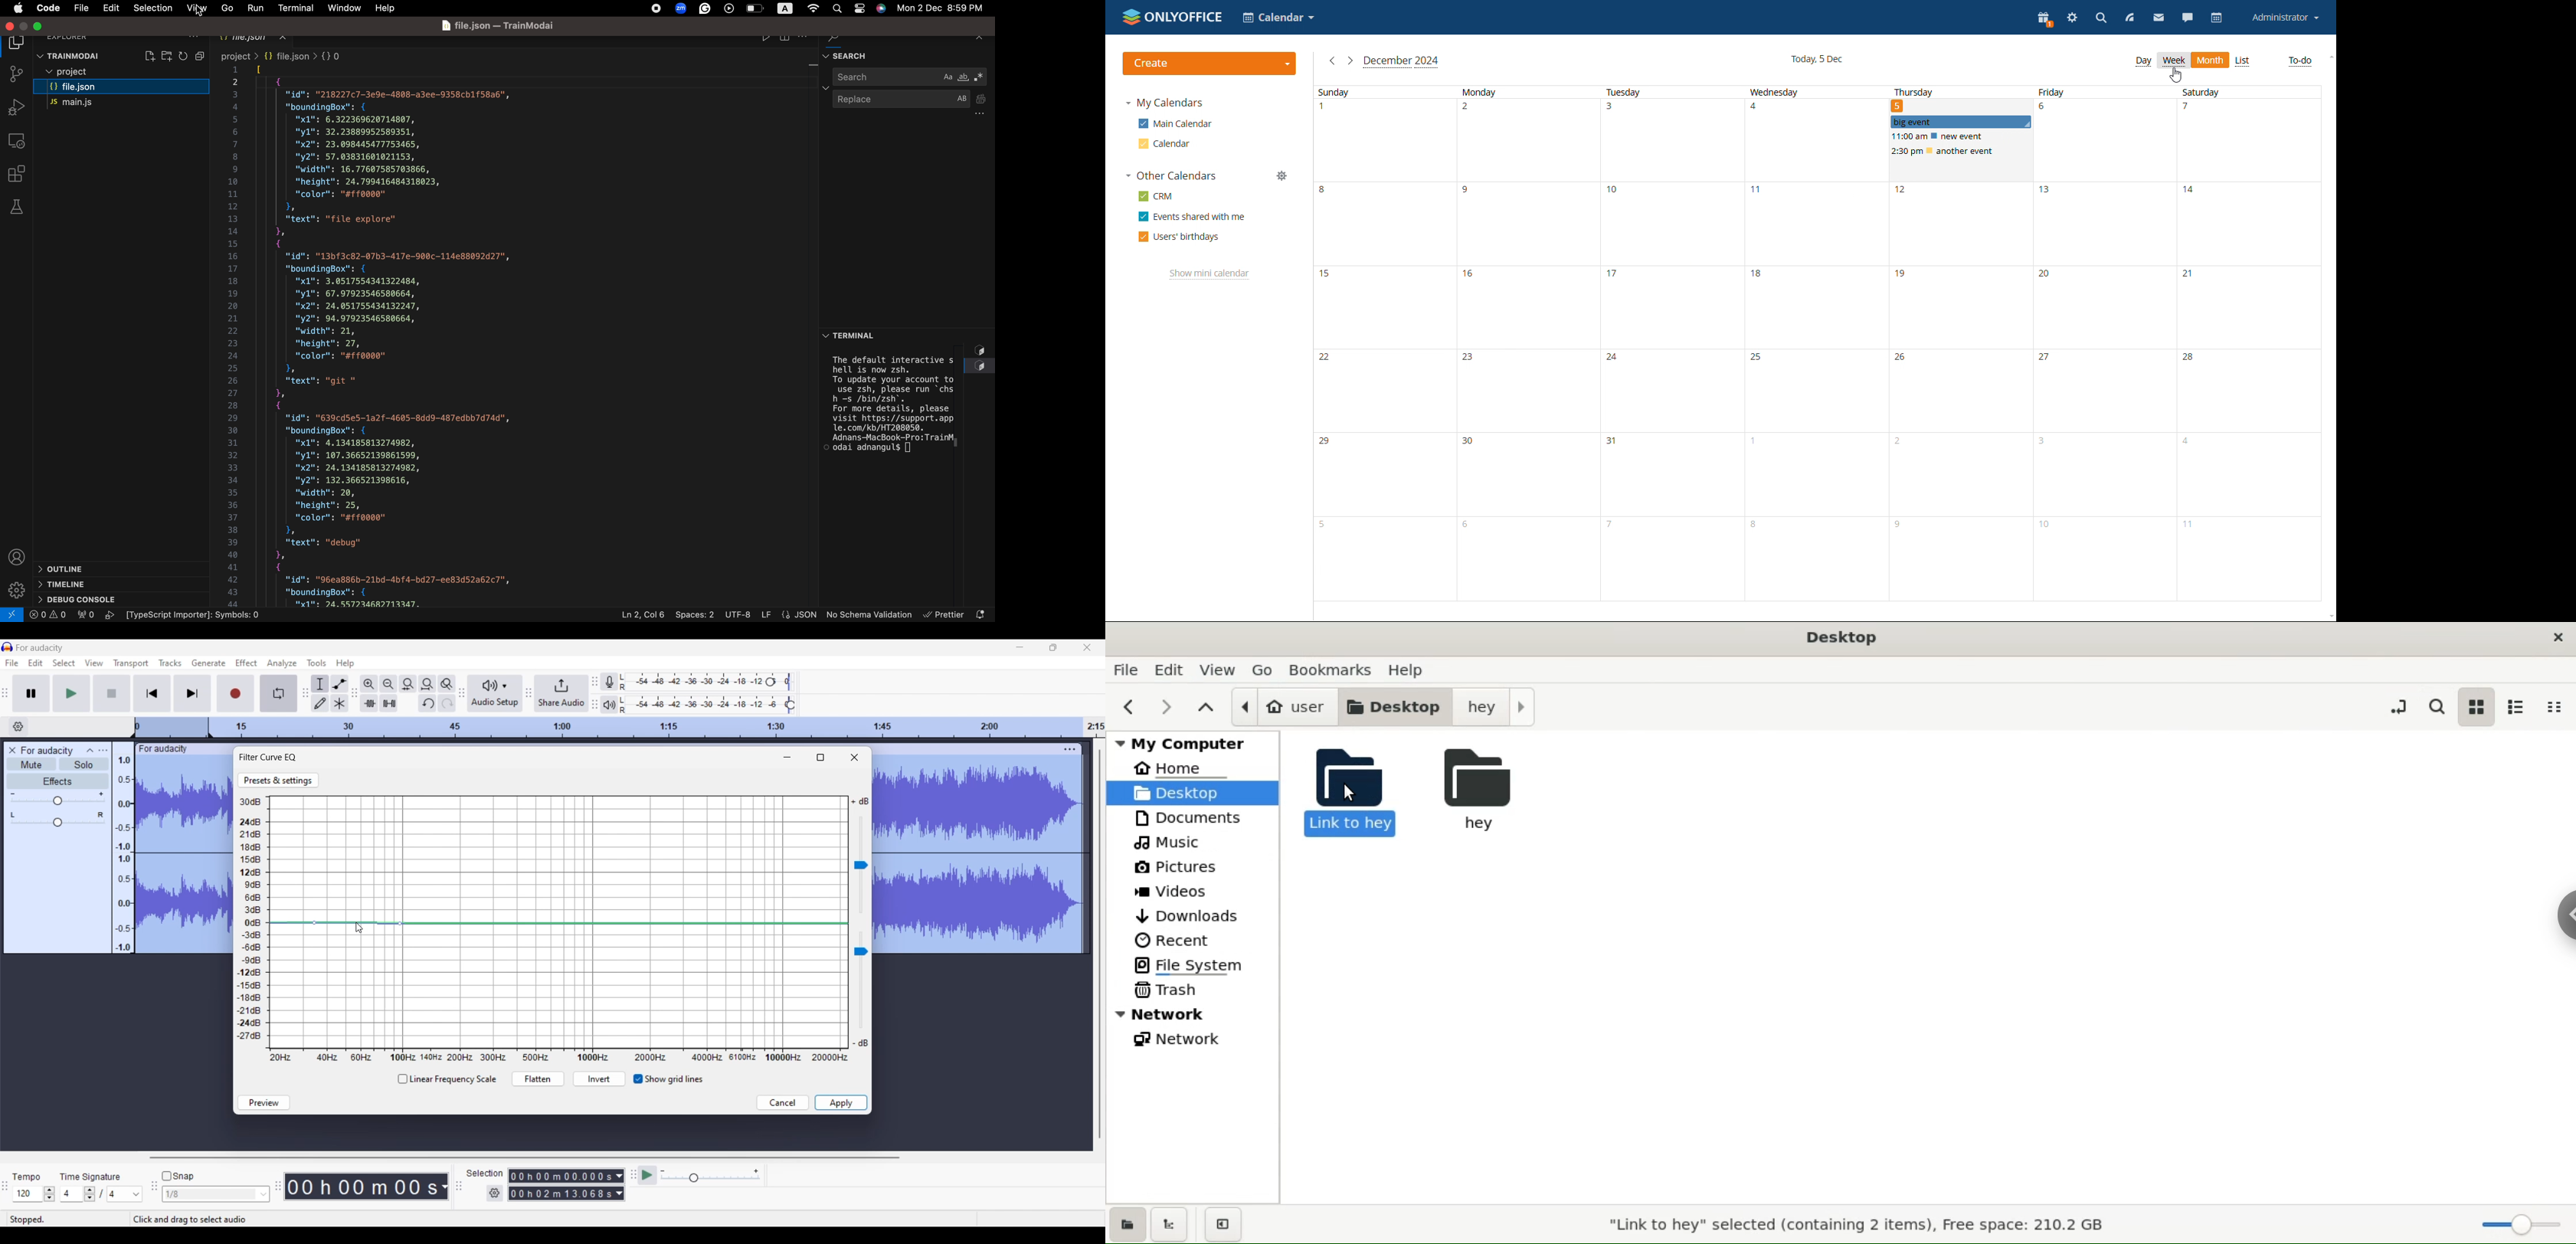 This screenshot has width=2576, height=1260. I want to click on file system, so click(1191, 964).